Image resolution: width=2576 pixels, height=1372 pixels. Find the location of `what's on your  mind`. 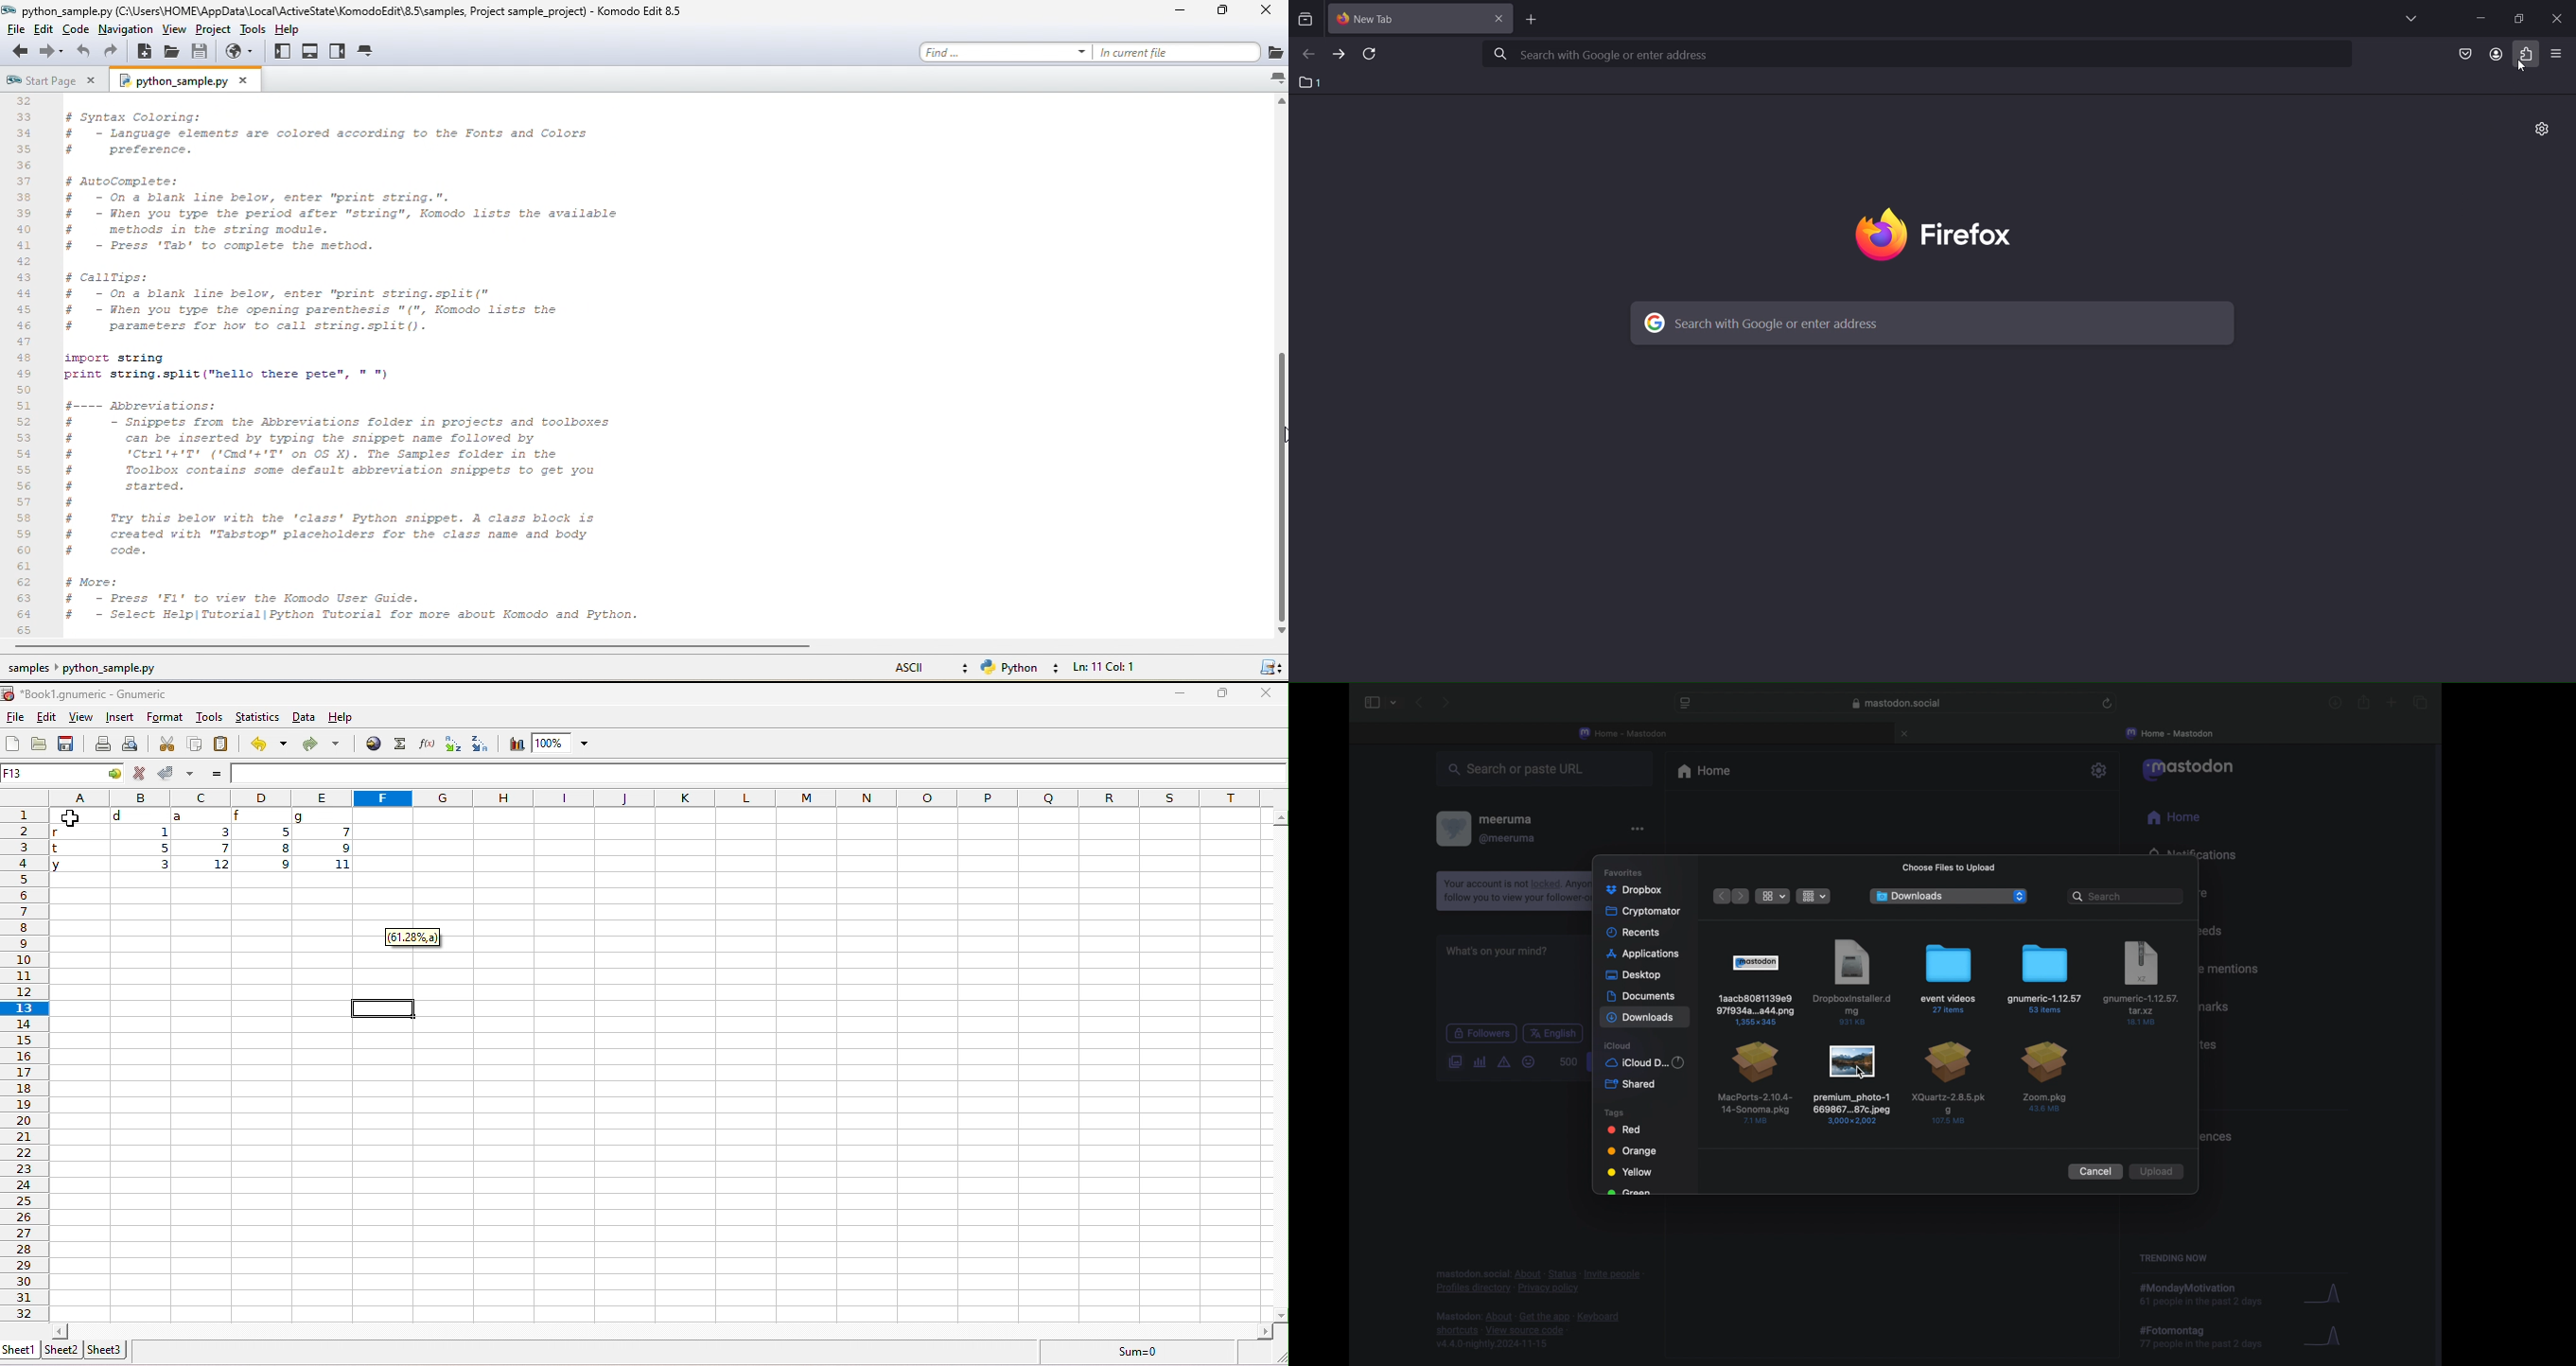

what's on your  mind is located at coordinates (1497, 951).